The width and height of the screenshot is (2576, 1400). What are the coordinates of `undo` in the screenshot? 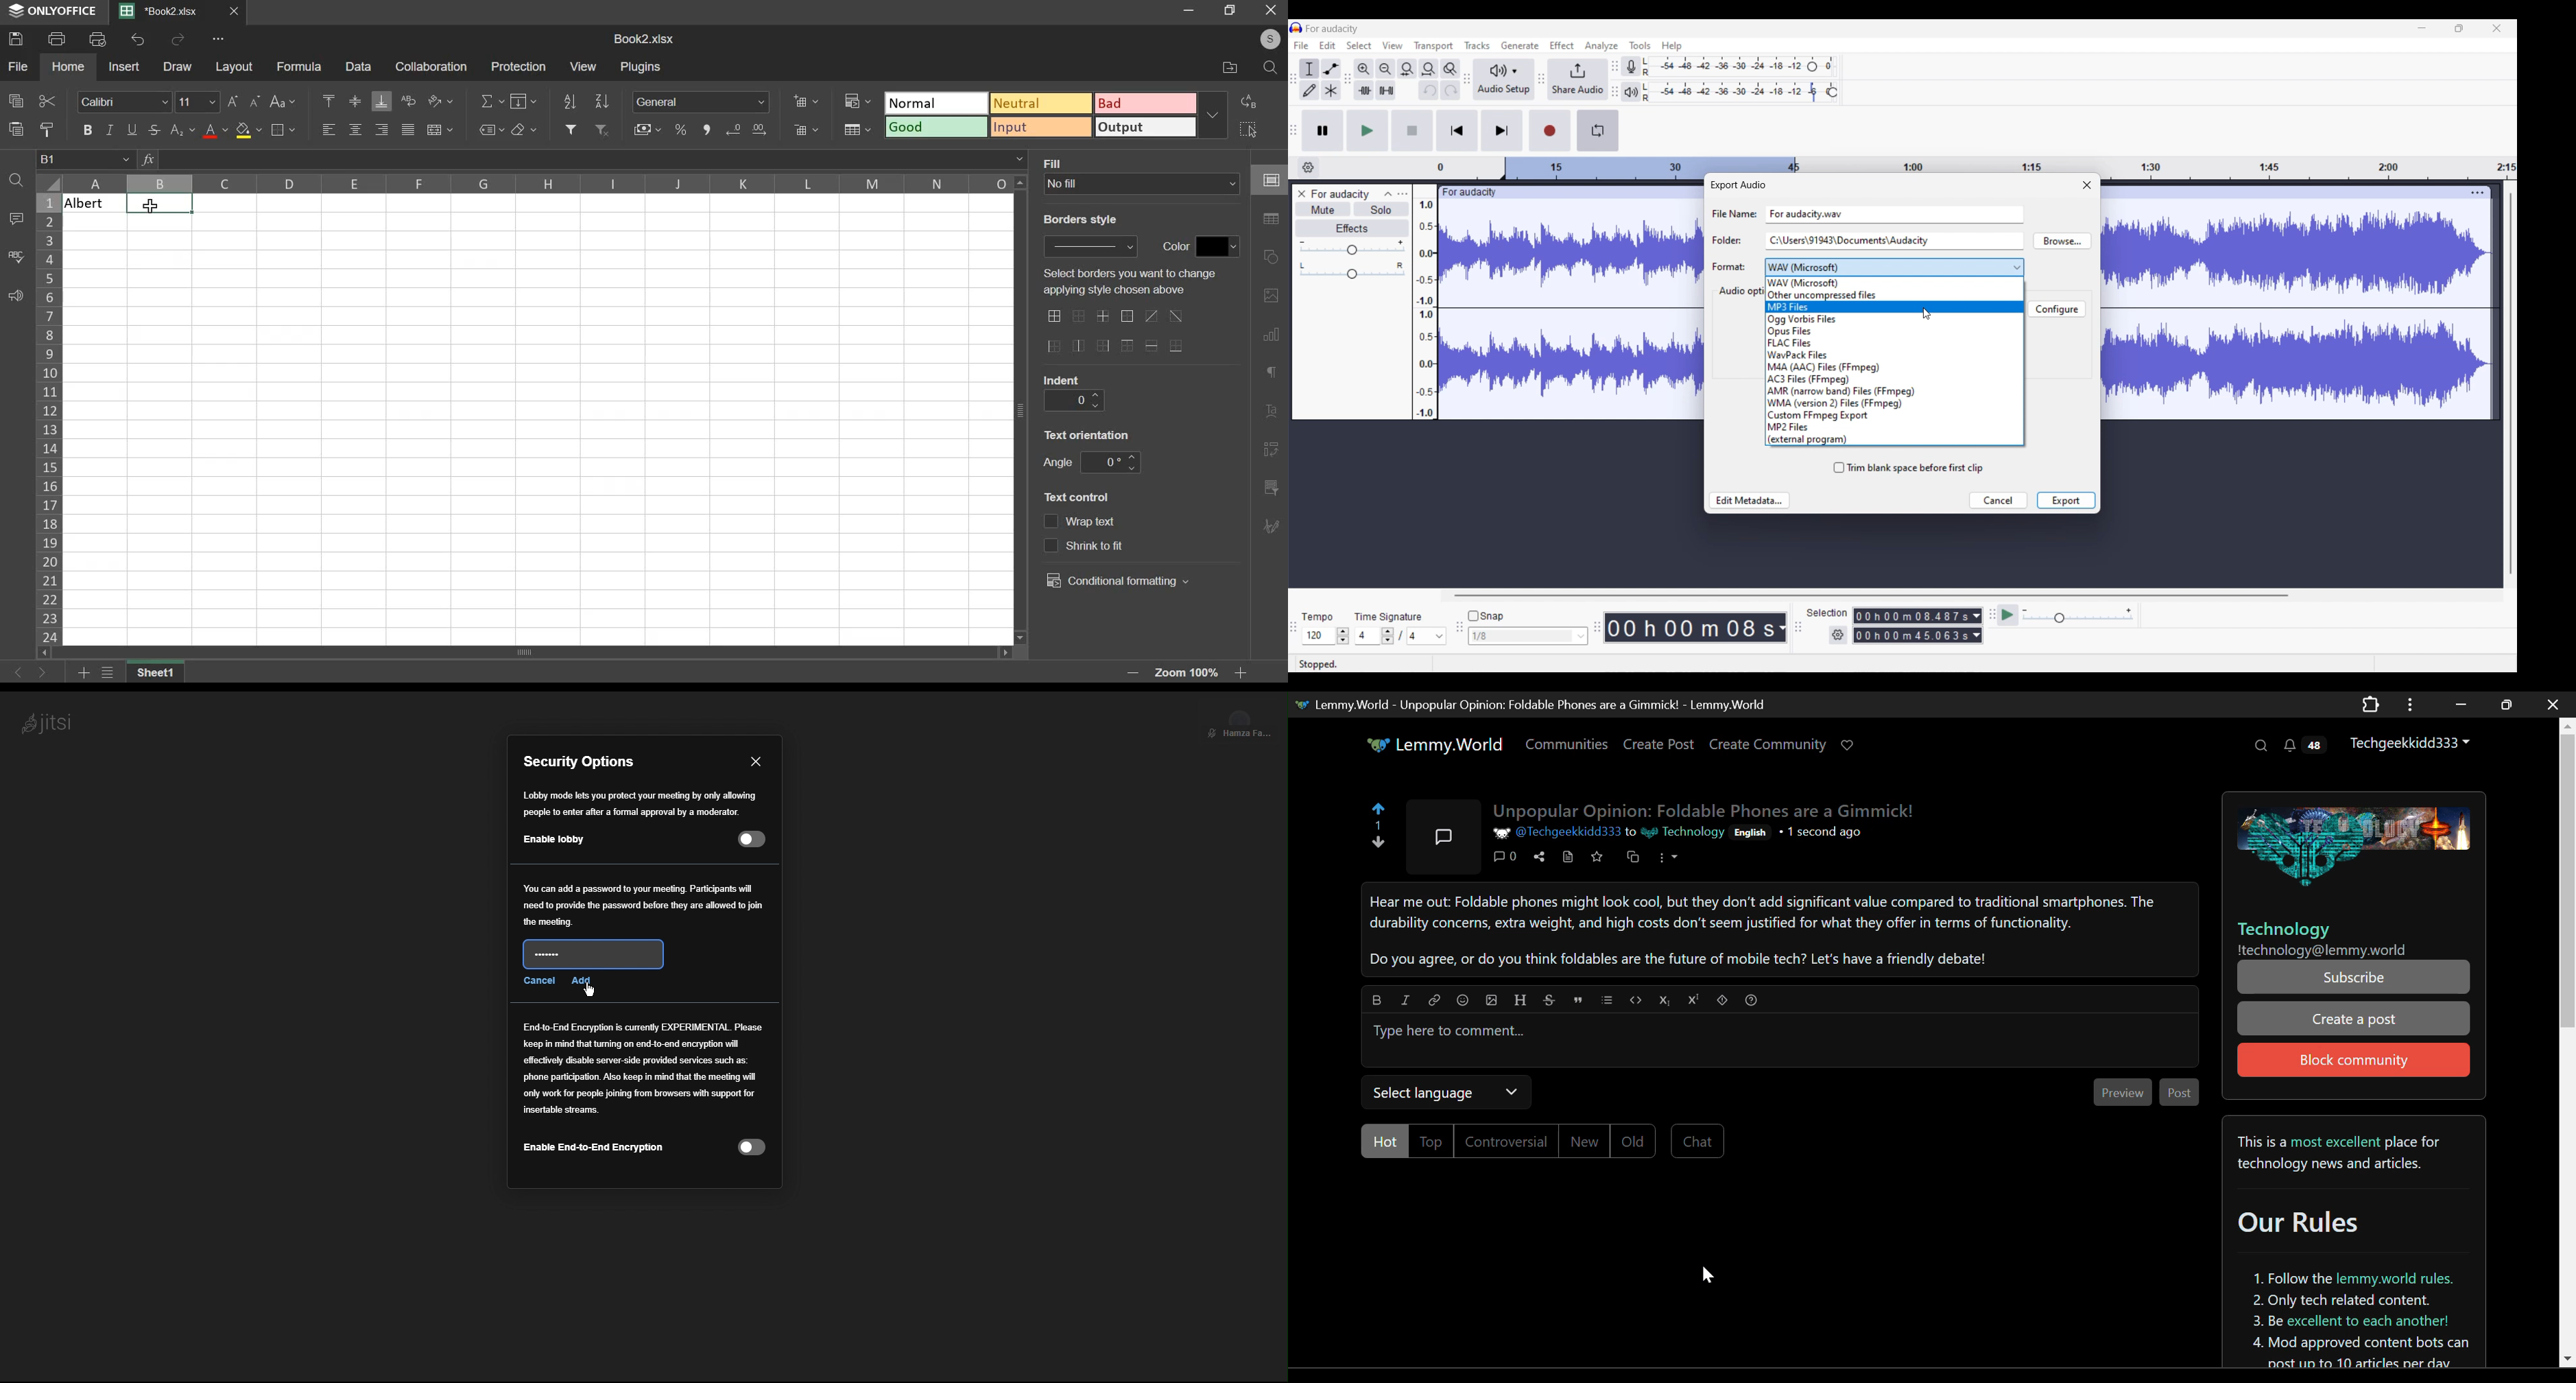 It's located at (140, 39).